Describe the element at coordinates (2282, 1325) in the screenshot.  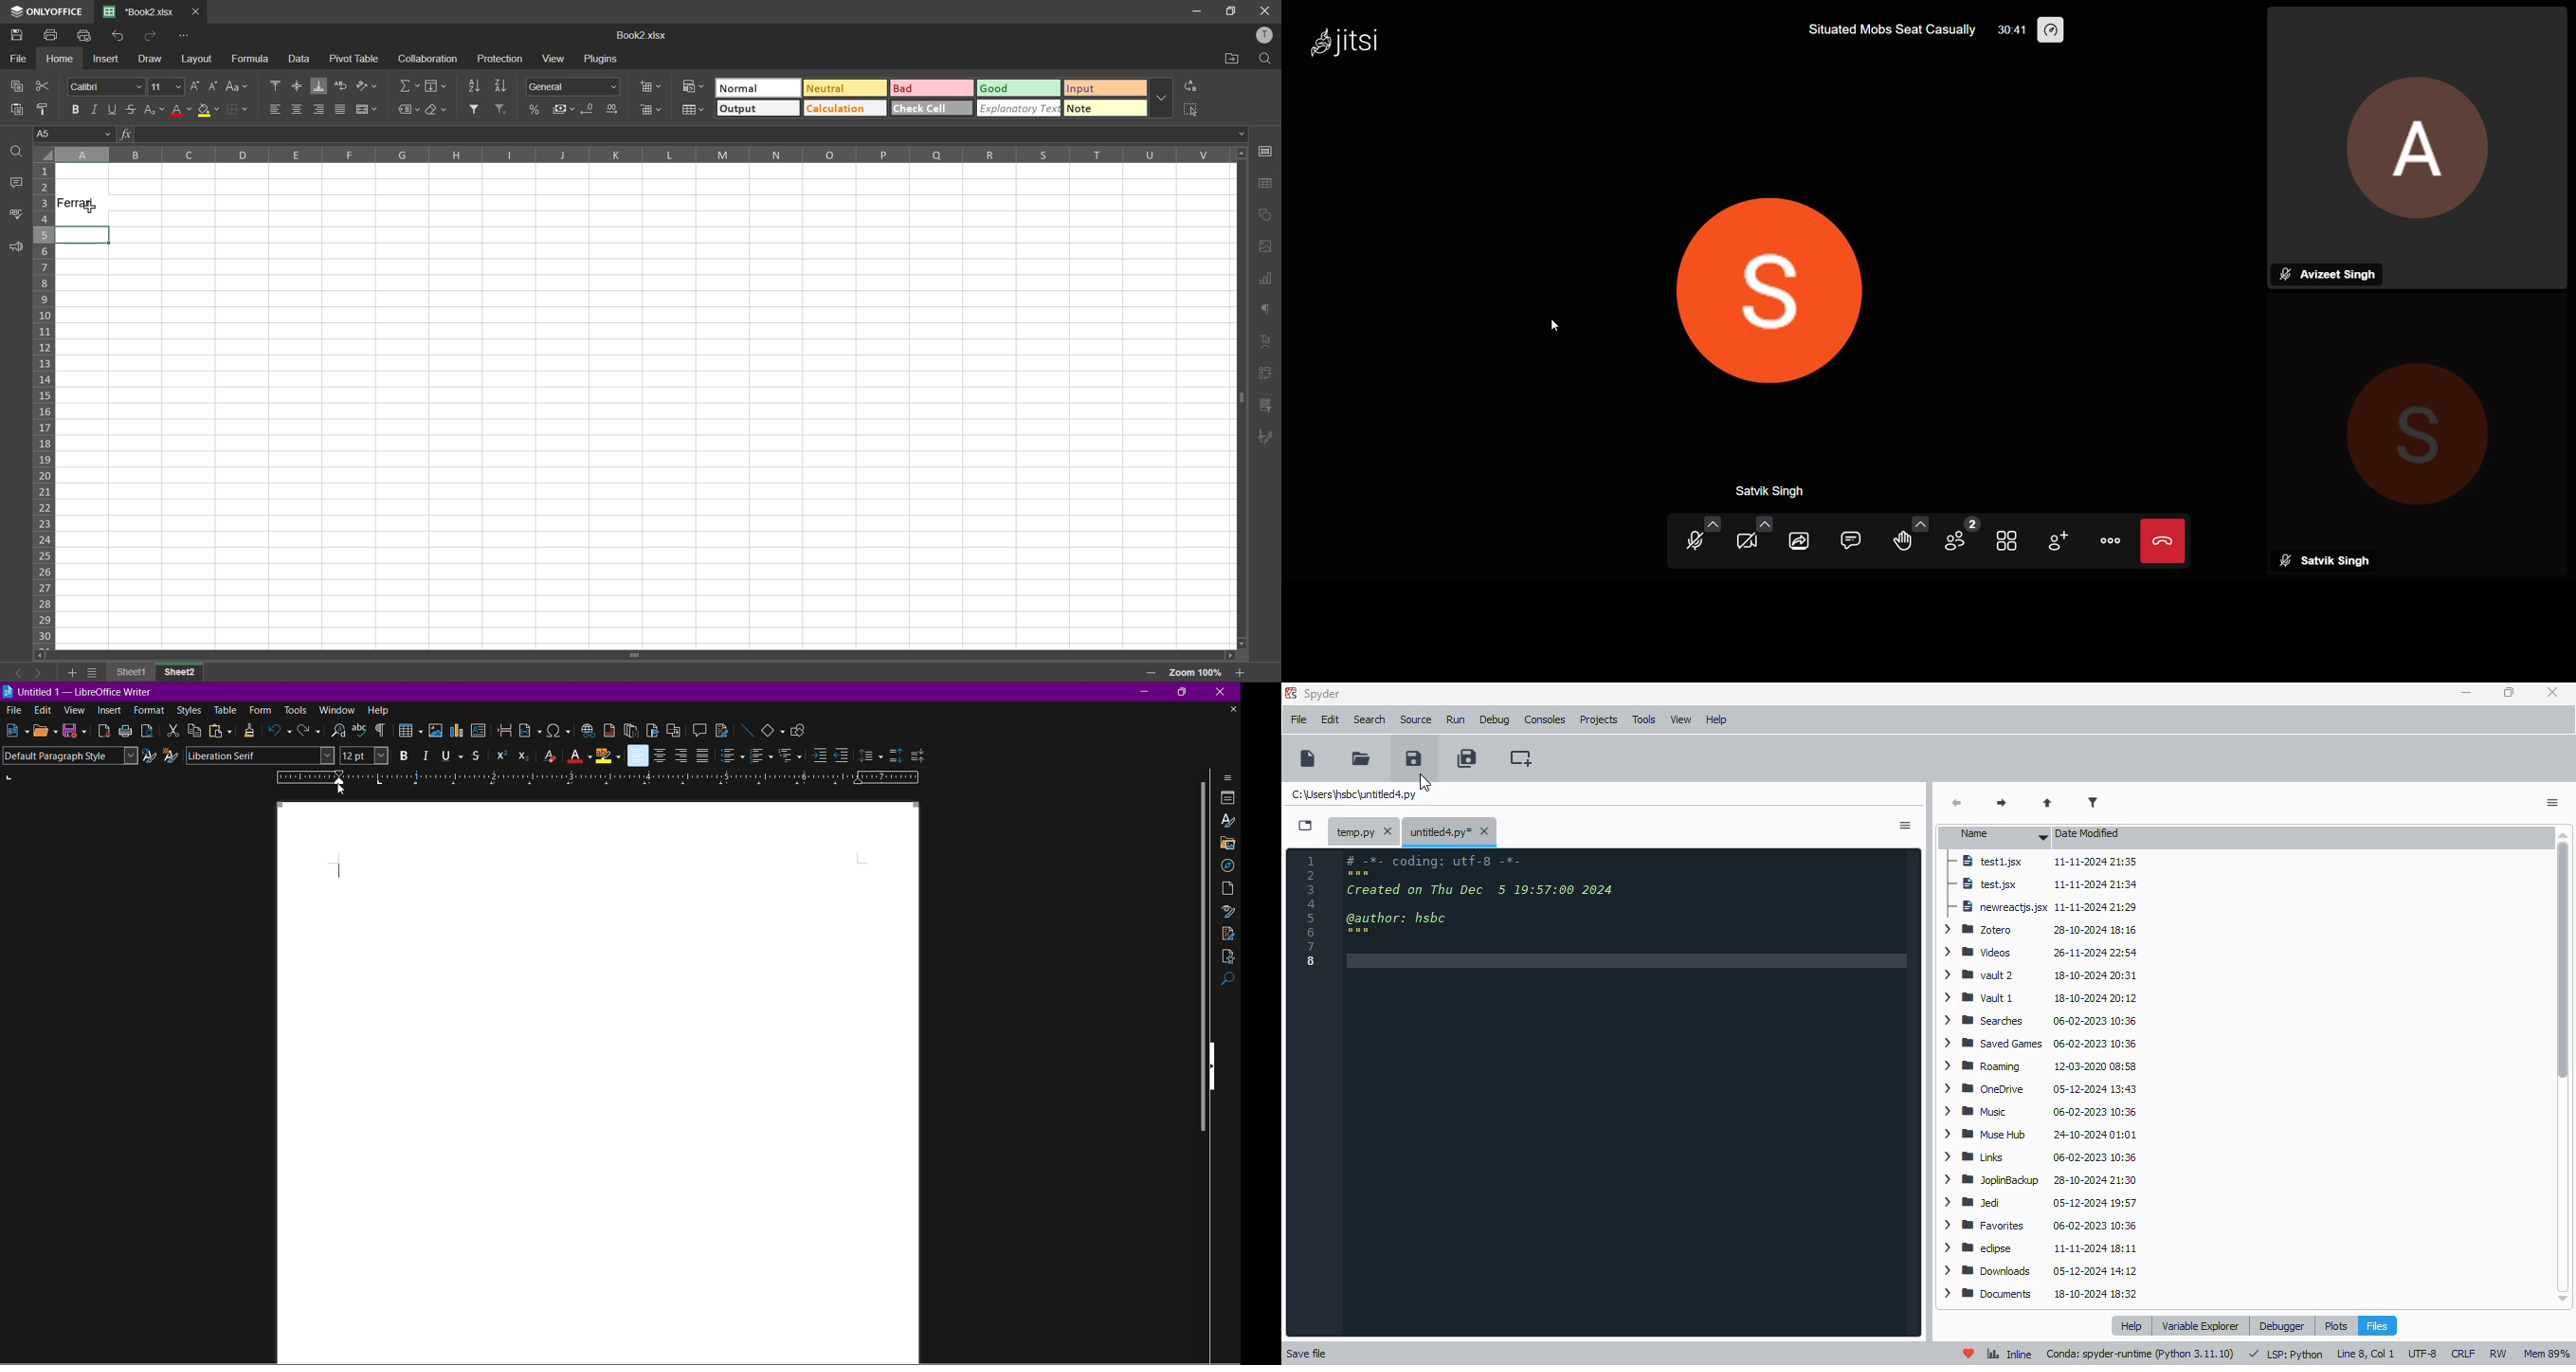
I see `debugger` at that location.